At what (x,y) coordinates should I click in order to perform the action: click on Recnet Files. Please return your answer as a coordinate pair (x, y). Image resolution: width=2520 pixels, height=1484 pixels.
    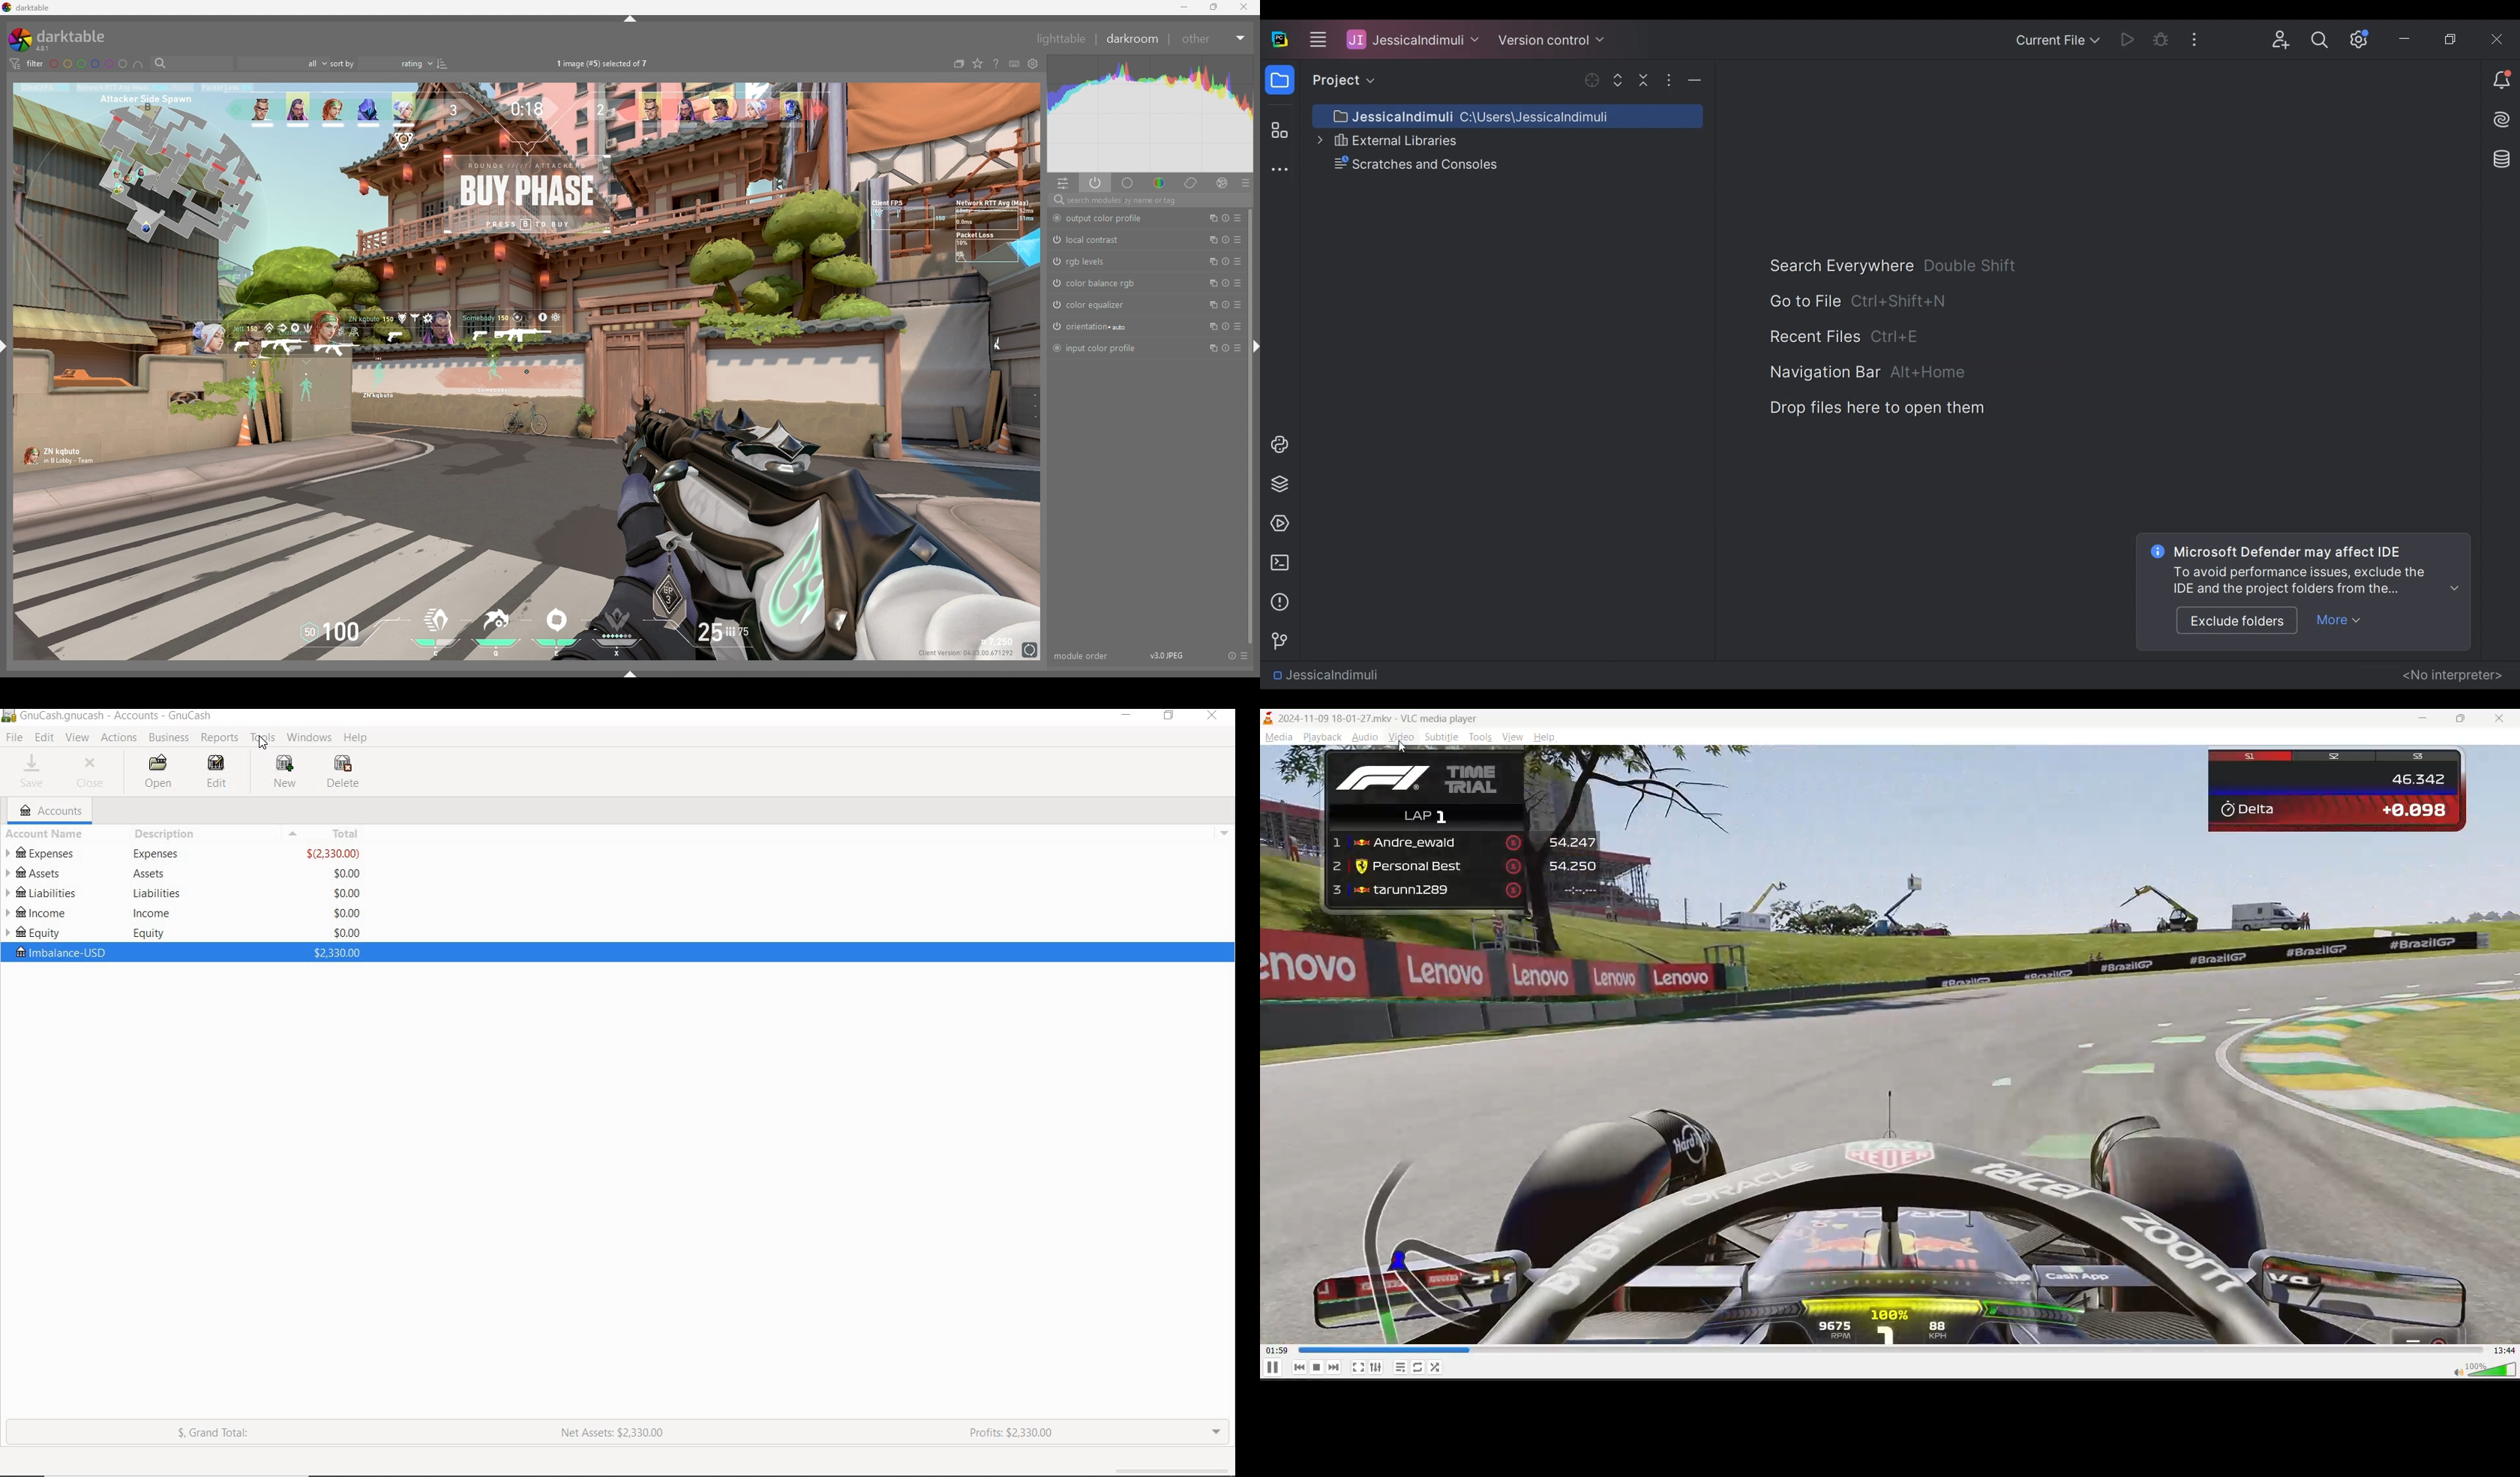
    Looking at the image, I should click on (1858, 336).